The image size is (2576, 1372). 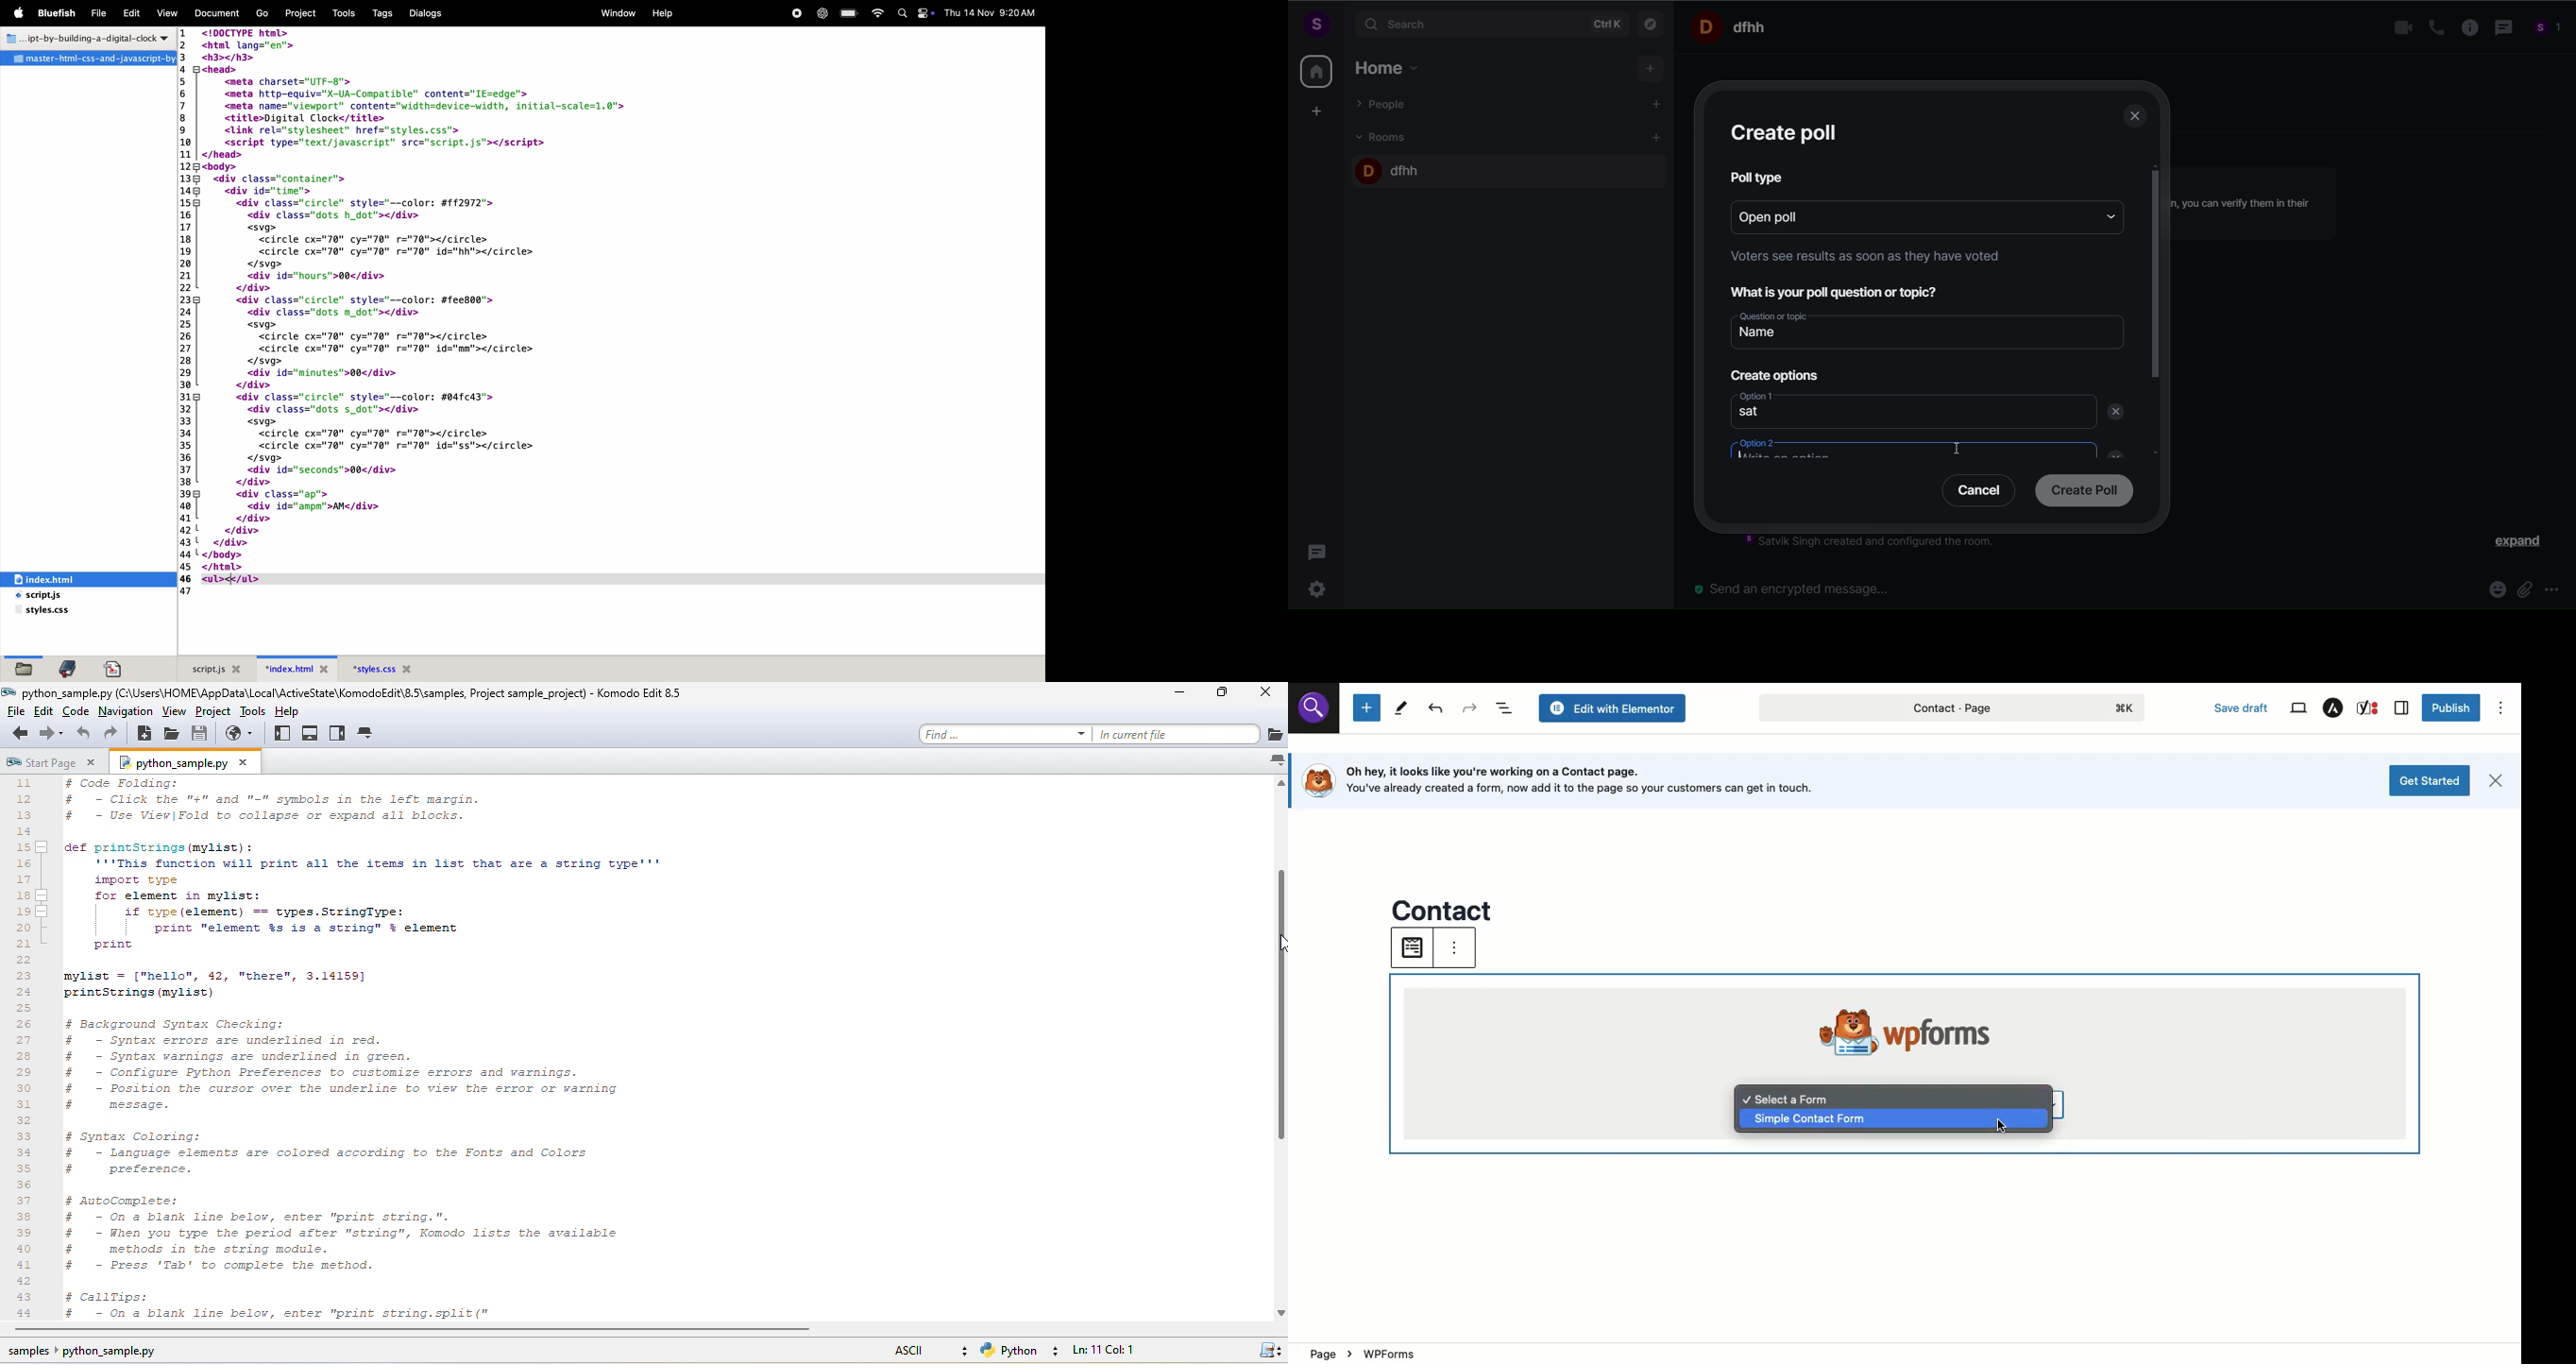 What do you see at coordinates (1316, 23) in the screenshot?
I see `user` at bounding box center [1316, 23].